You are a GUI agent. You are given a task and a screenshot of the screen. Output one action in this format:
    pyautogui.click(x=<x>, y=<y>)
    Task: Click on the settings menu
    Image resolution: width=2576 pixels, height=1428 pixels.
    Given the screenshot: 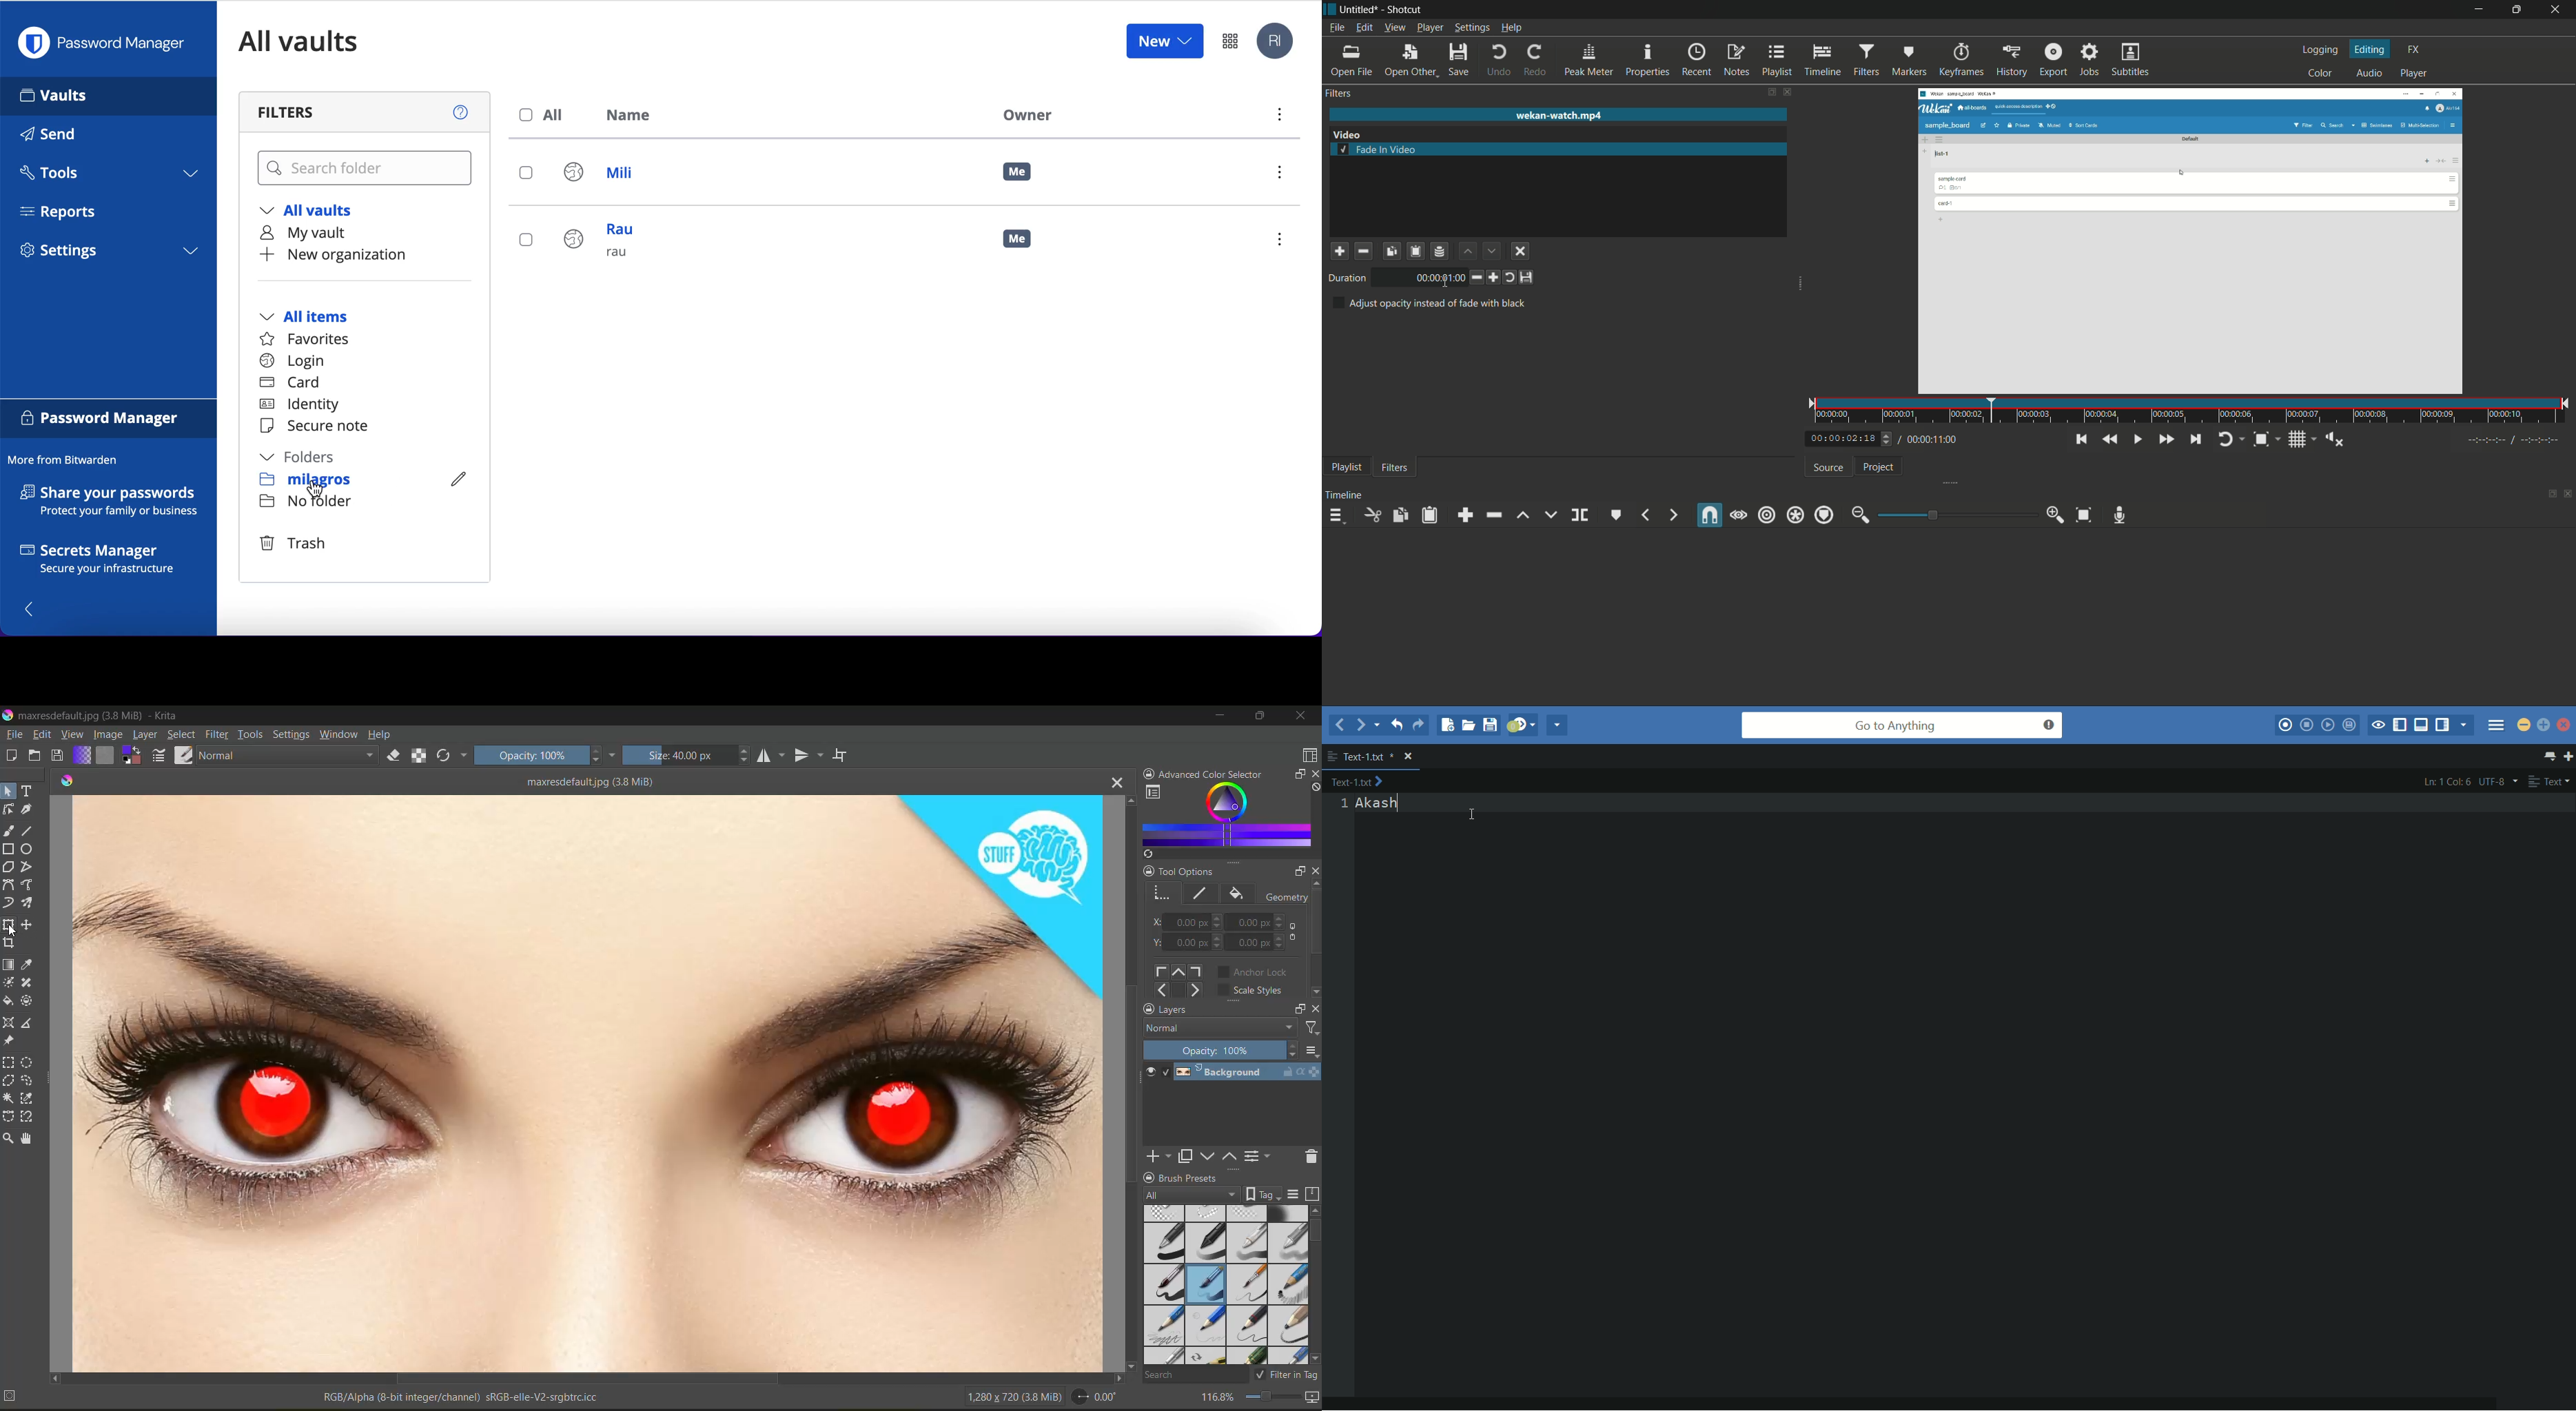 What is the action you would take?
    pyautogui.click(x=1472, y=27)
    